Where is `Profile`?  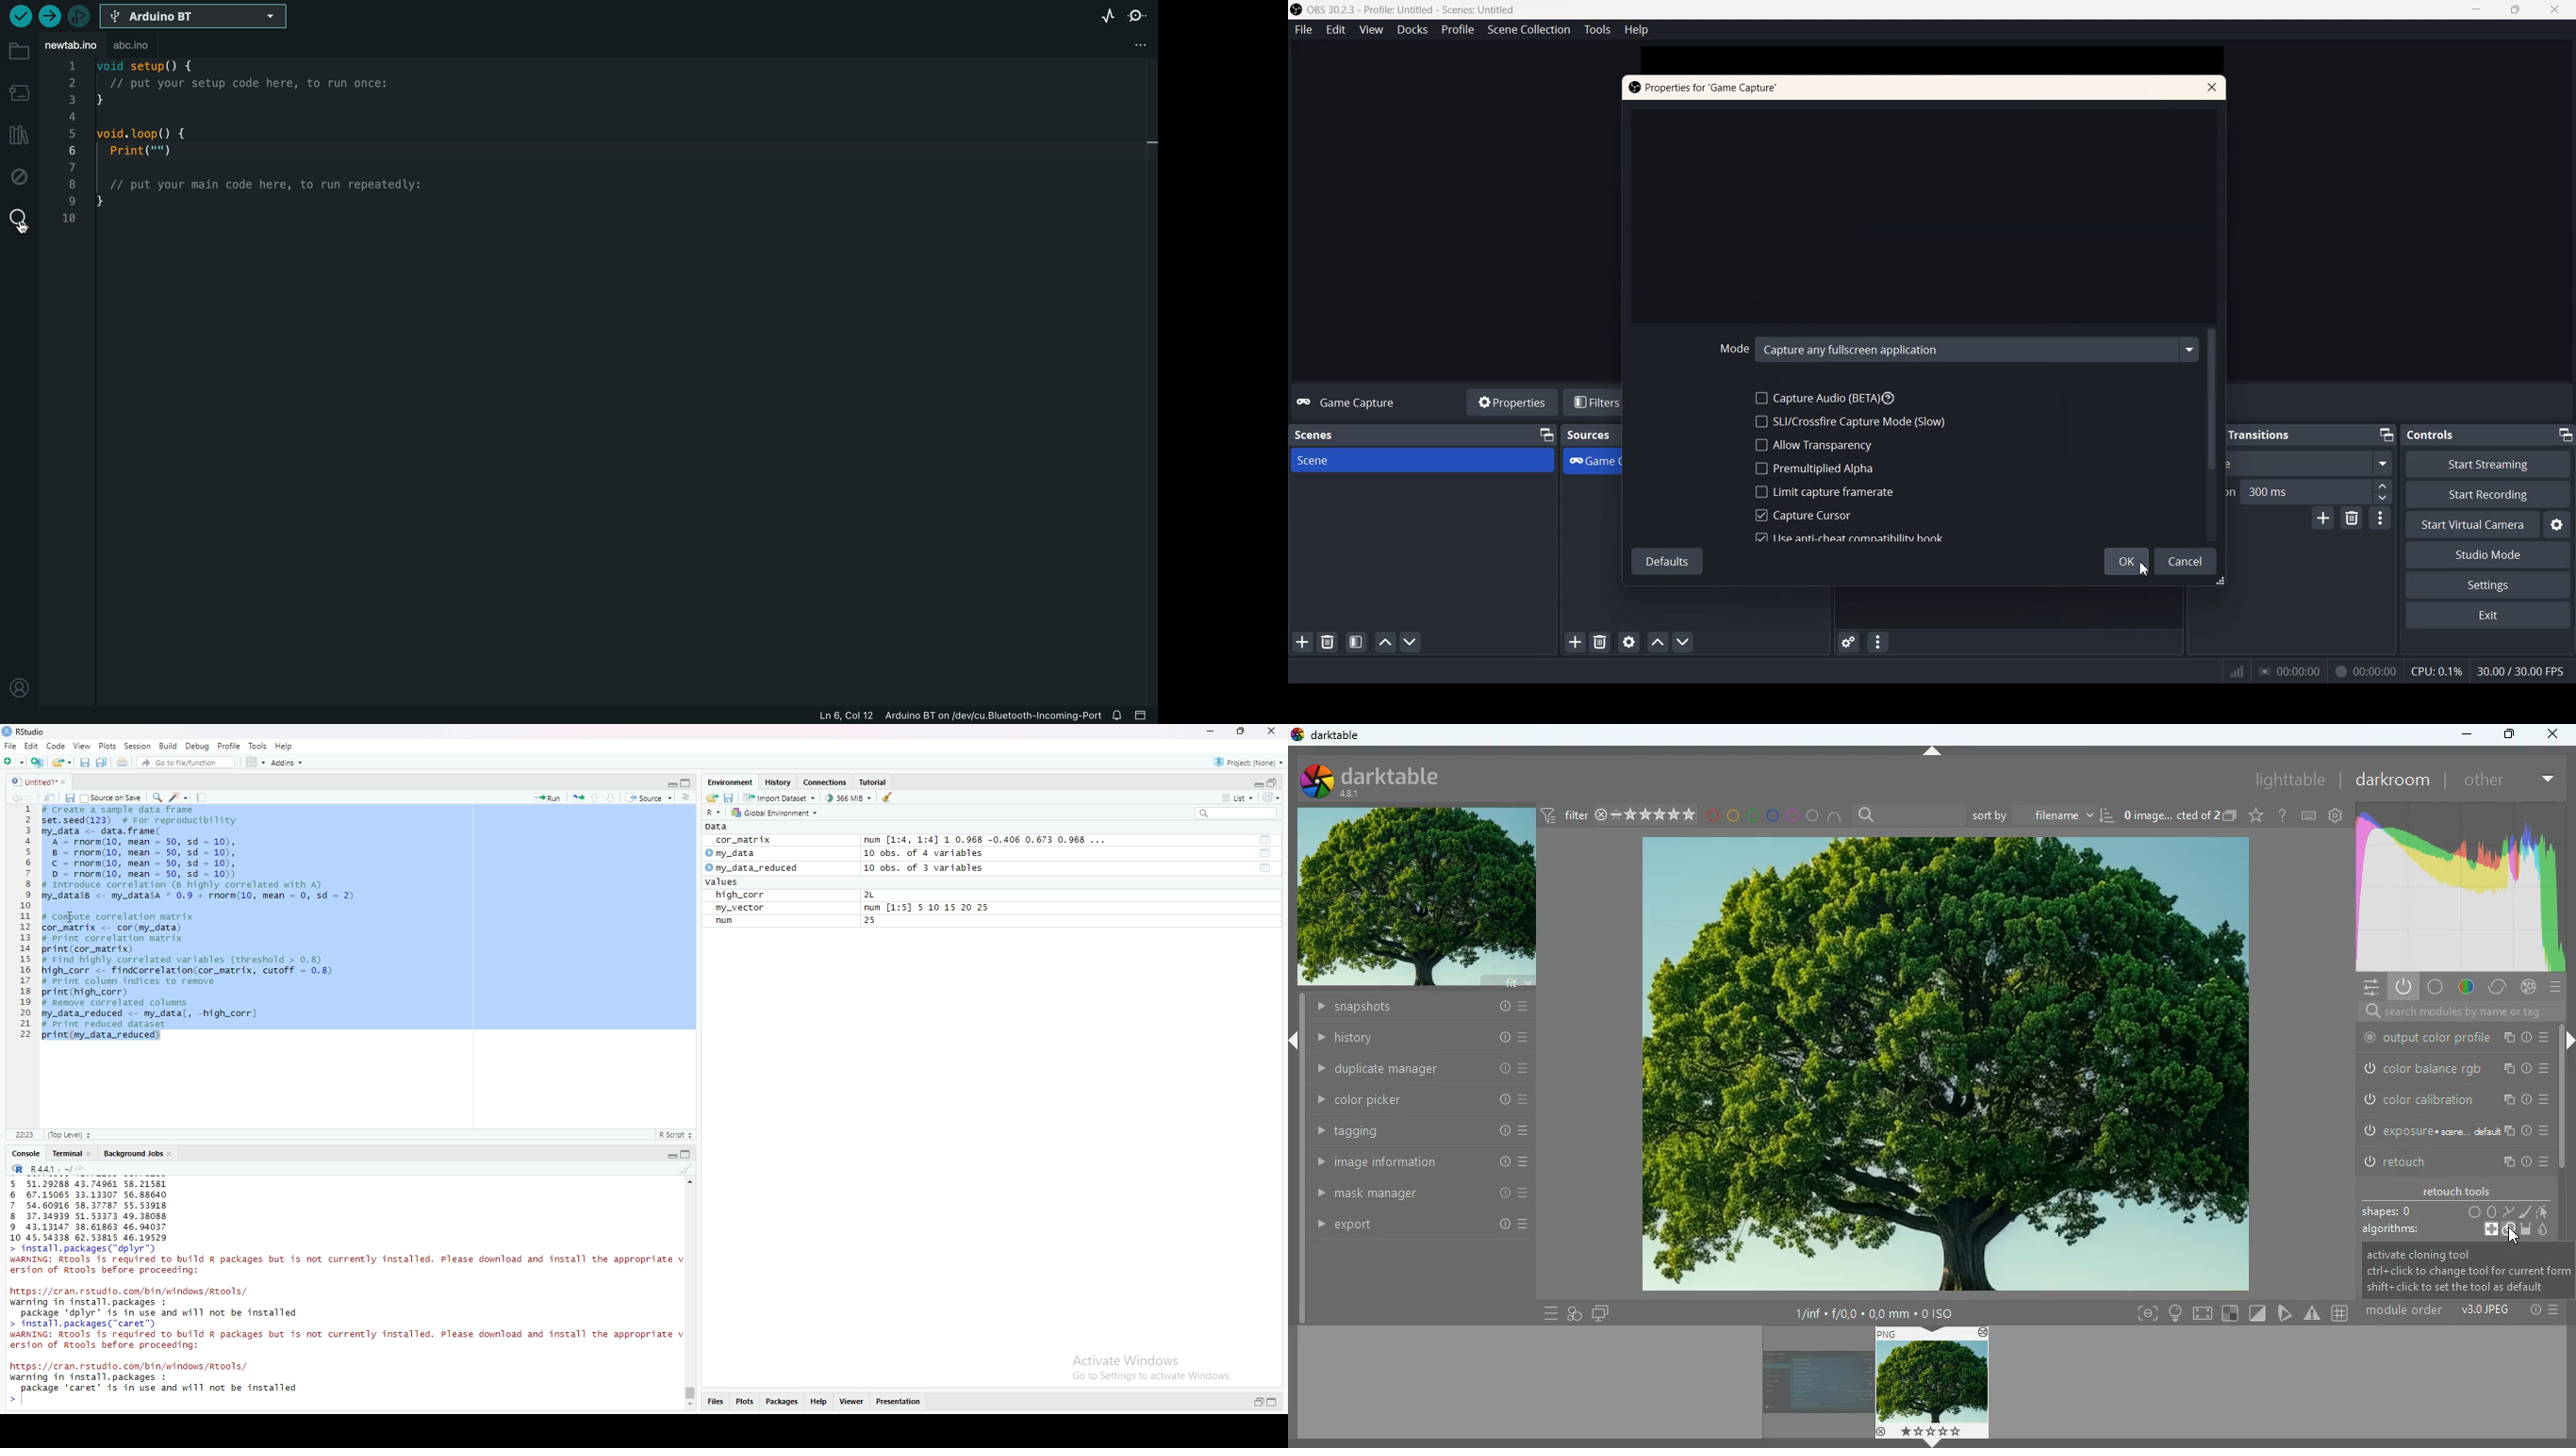
Profile is located at coordinates (229, 745).